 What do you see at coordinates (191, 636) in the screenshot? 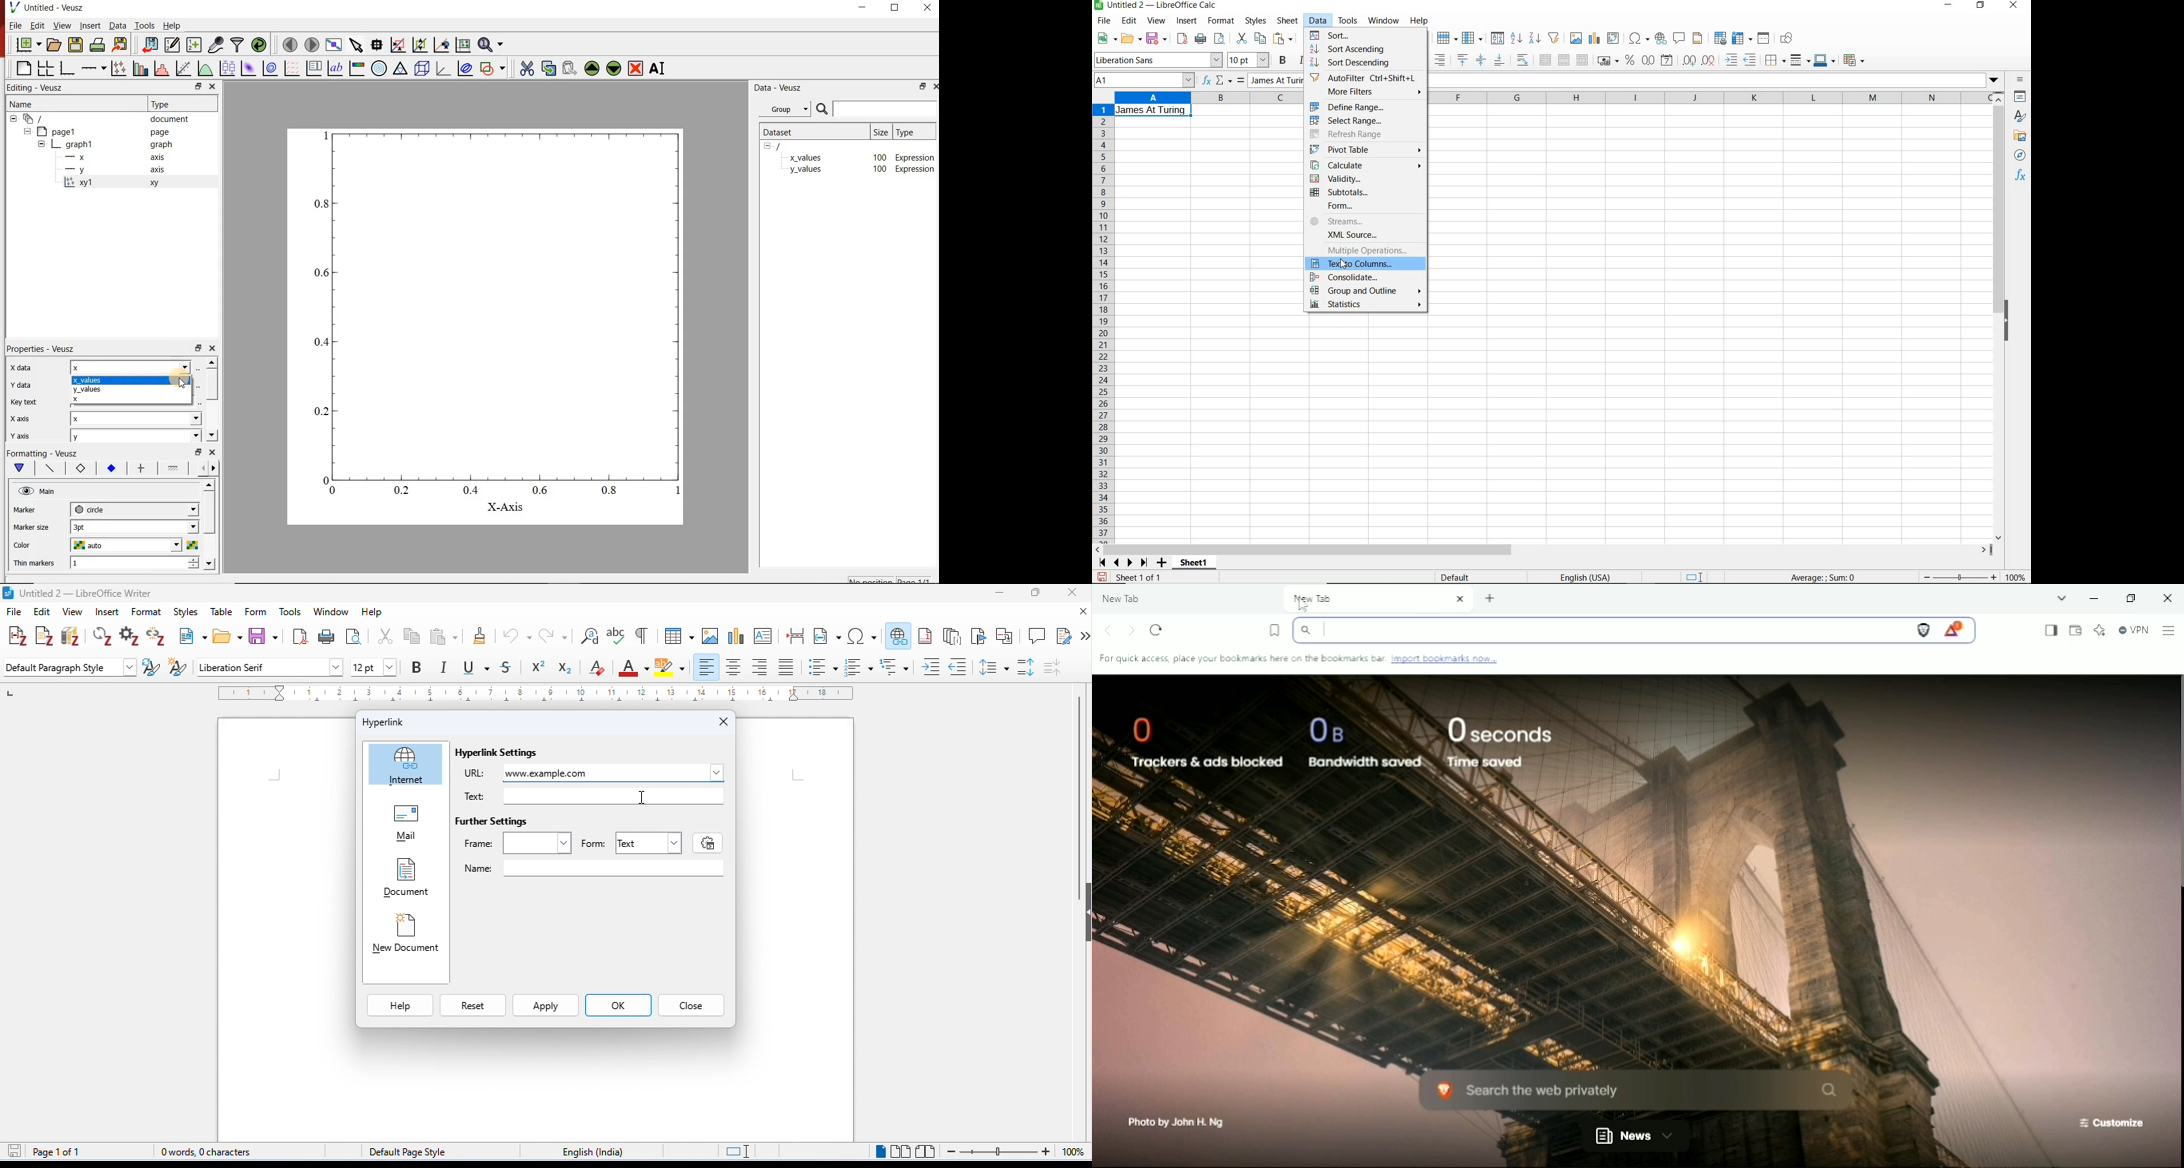
I see `new` at bounding box center [191, 636].